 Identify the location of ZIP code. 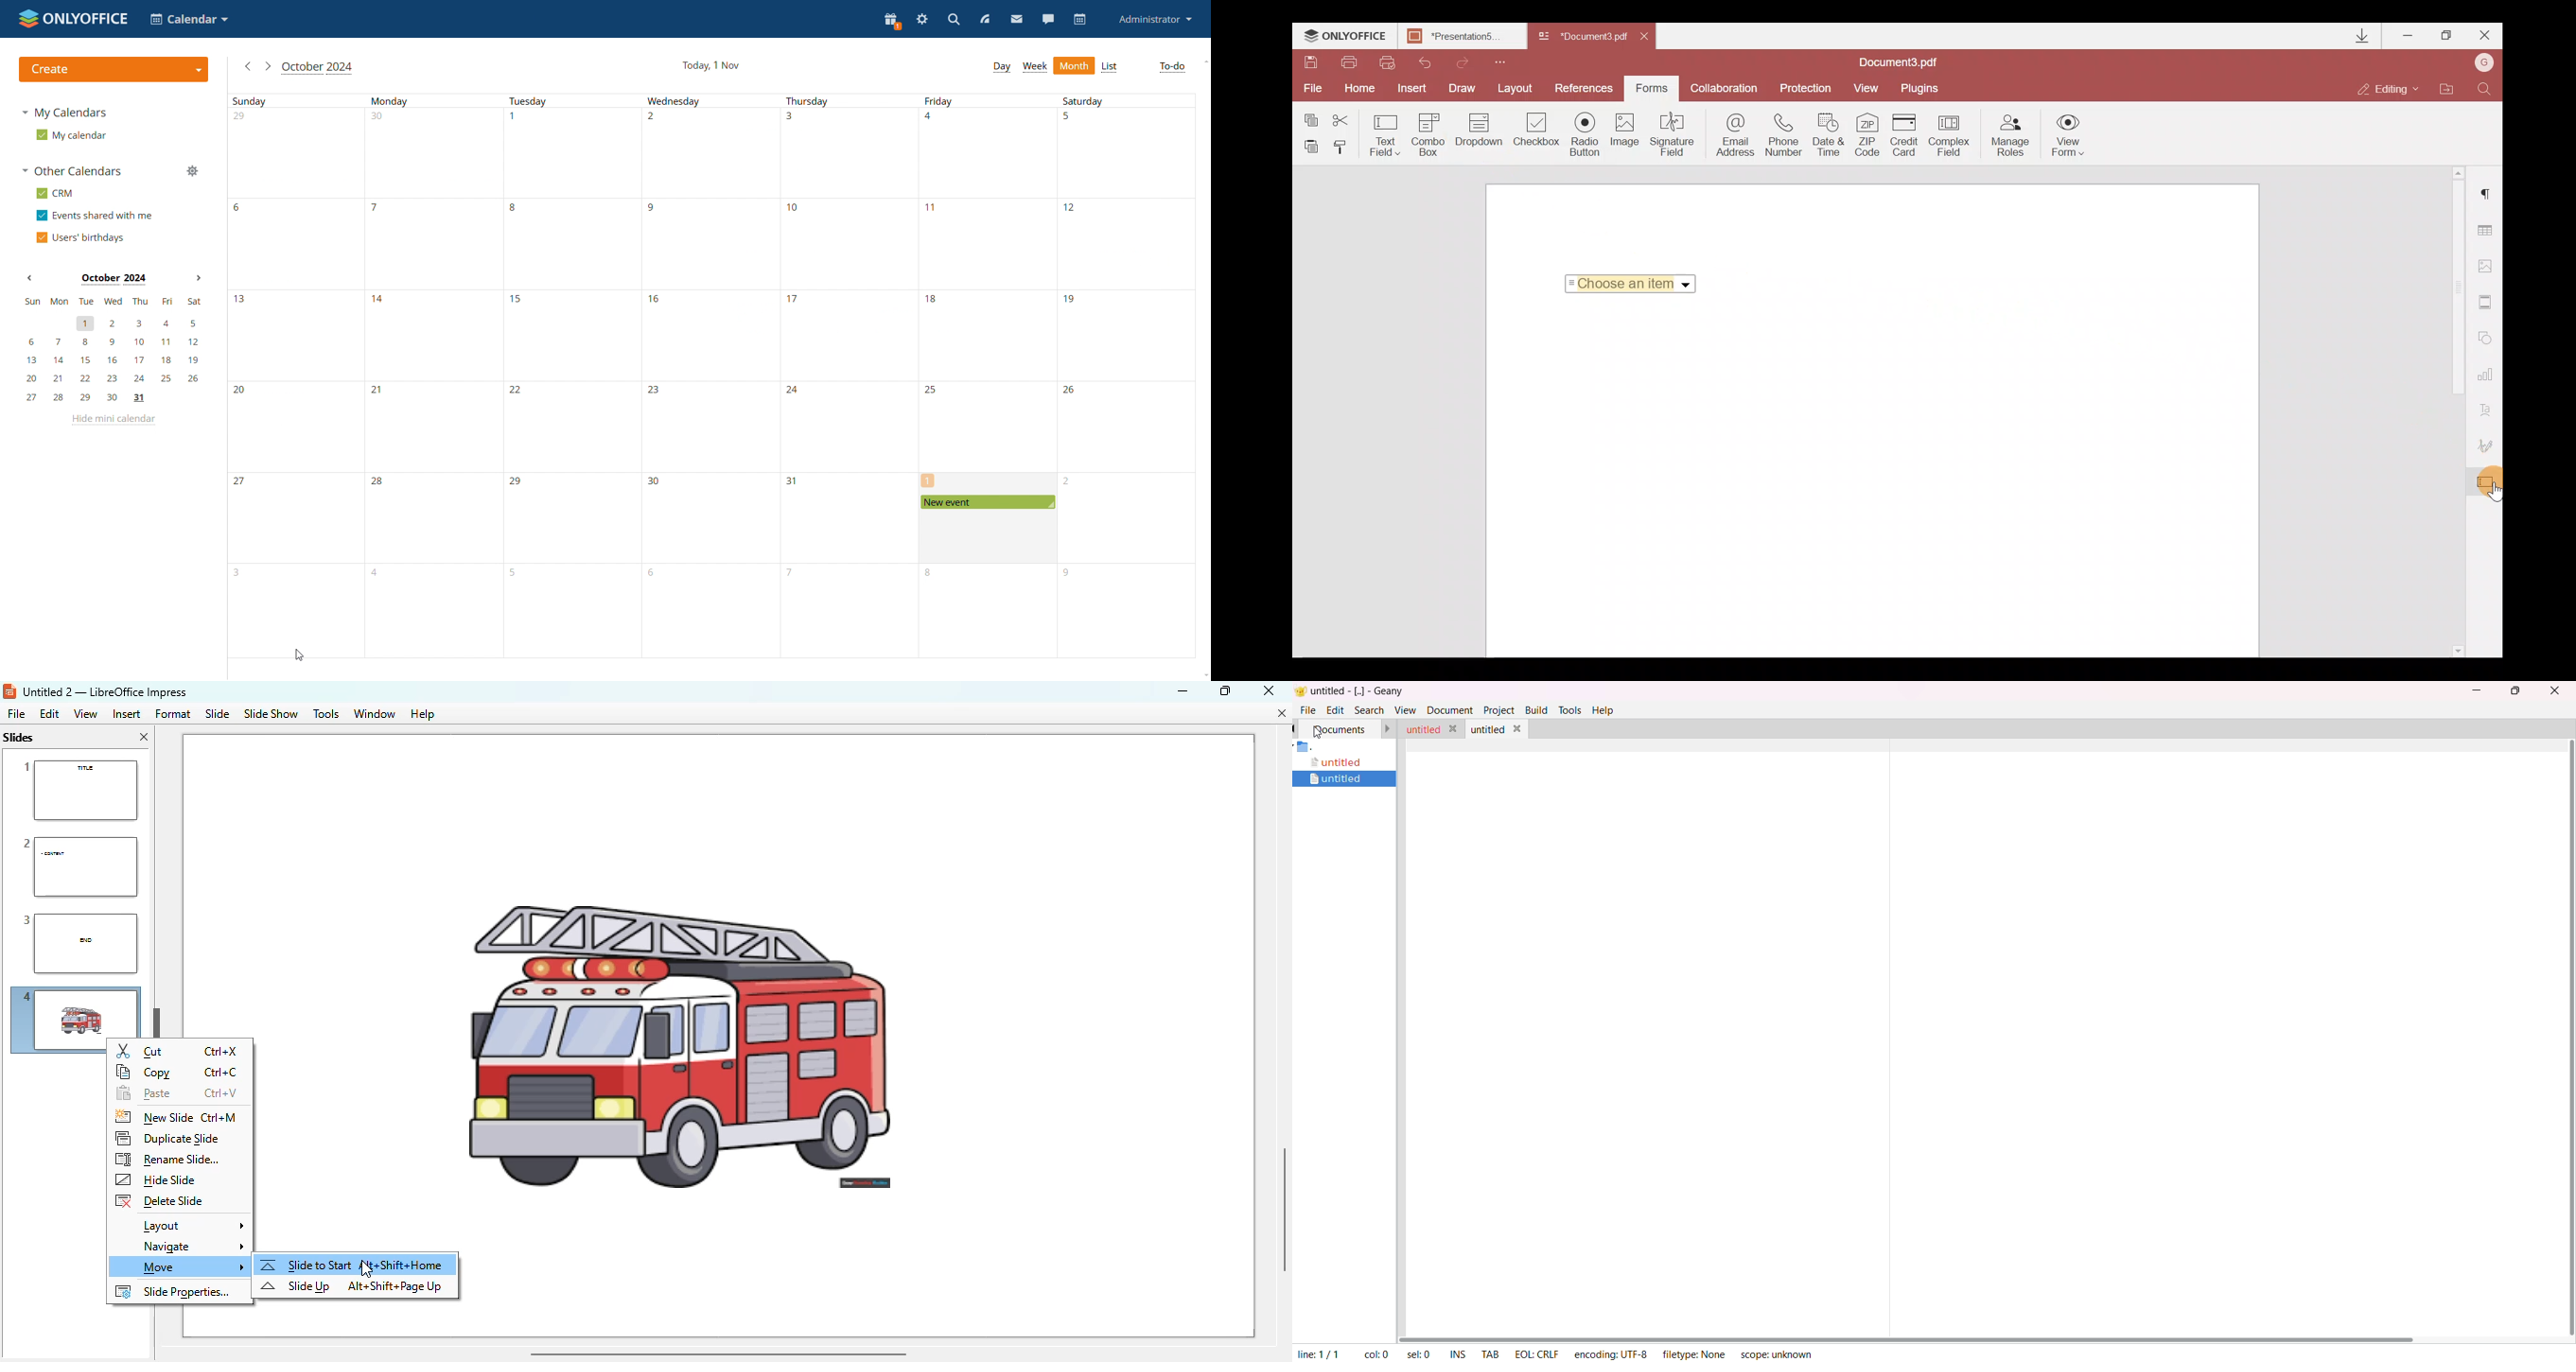
(1870, 134).